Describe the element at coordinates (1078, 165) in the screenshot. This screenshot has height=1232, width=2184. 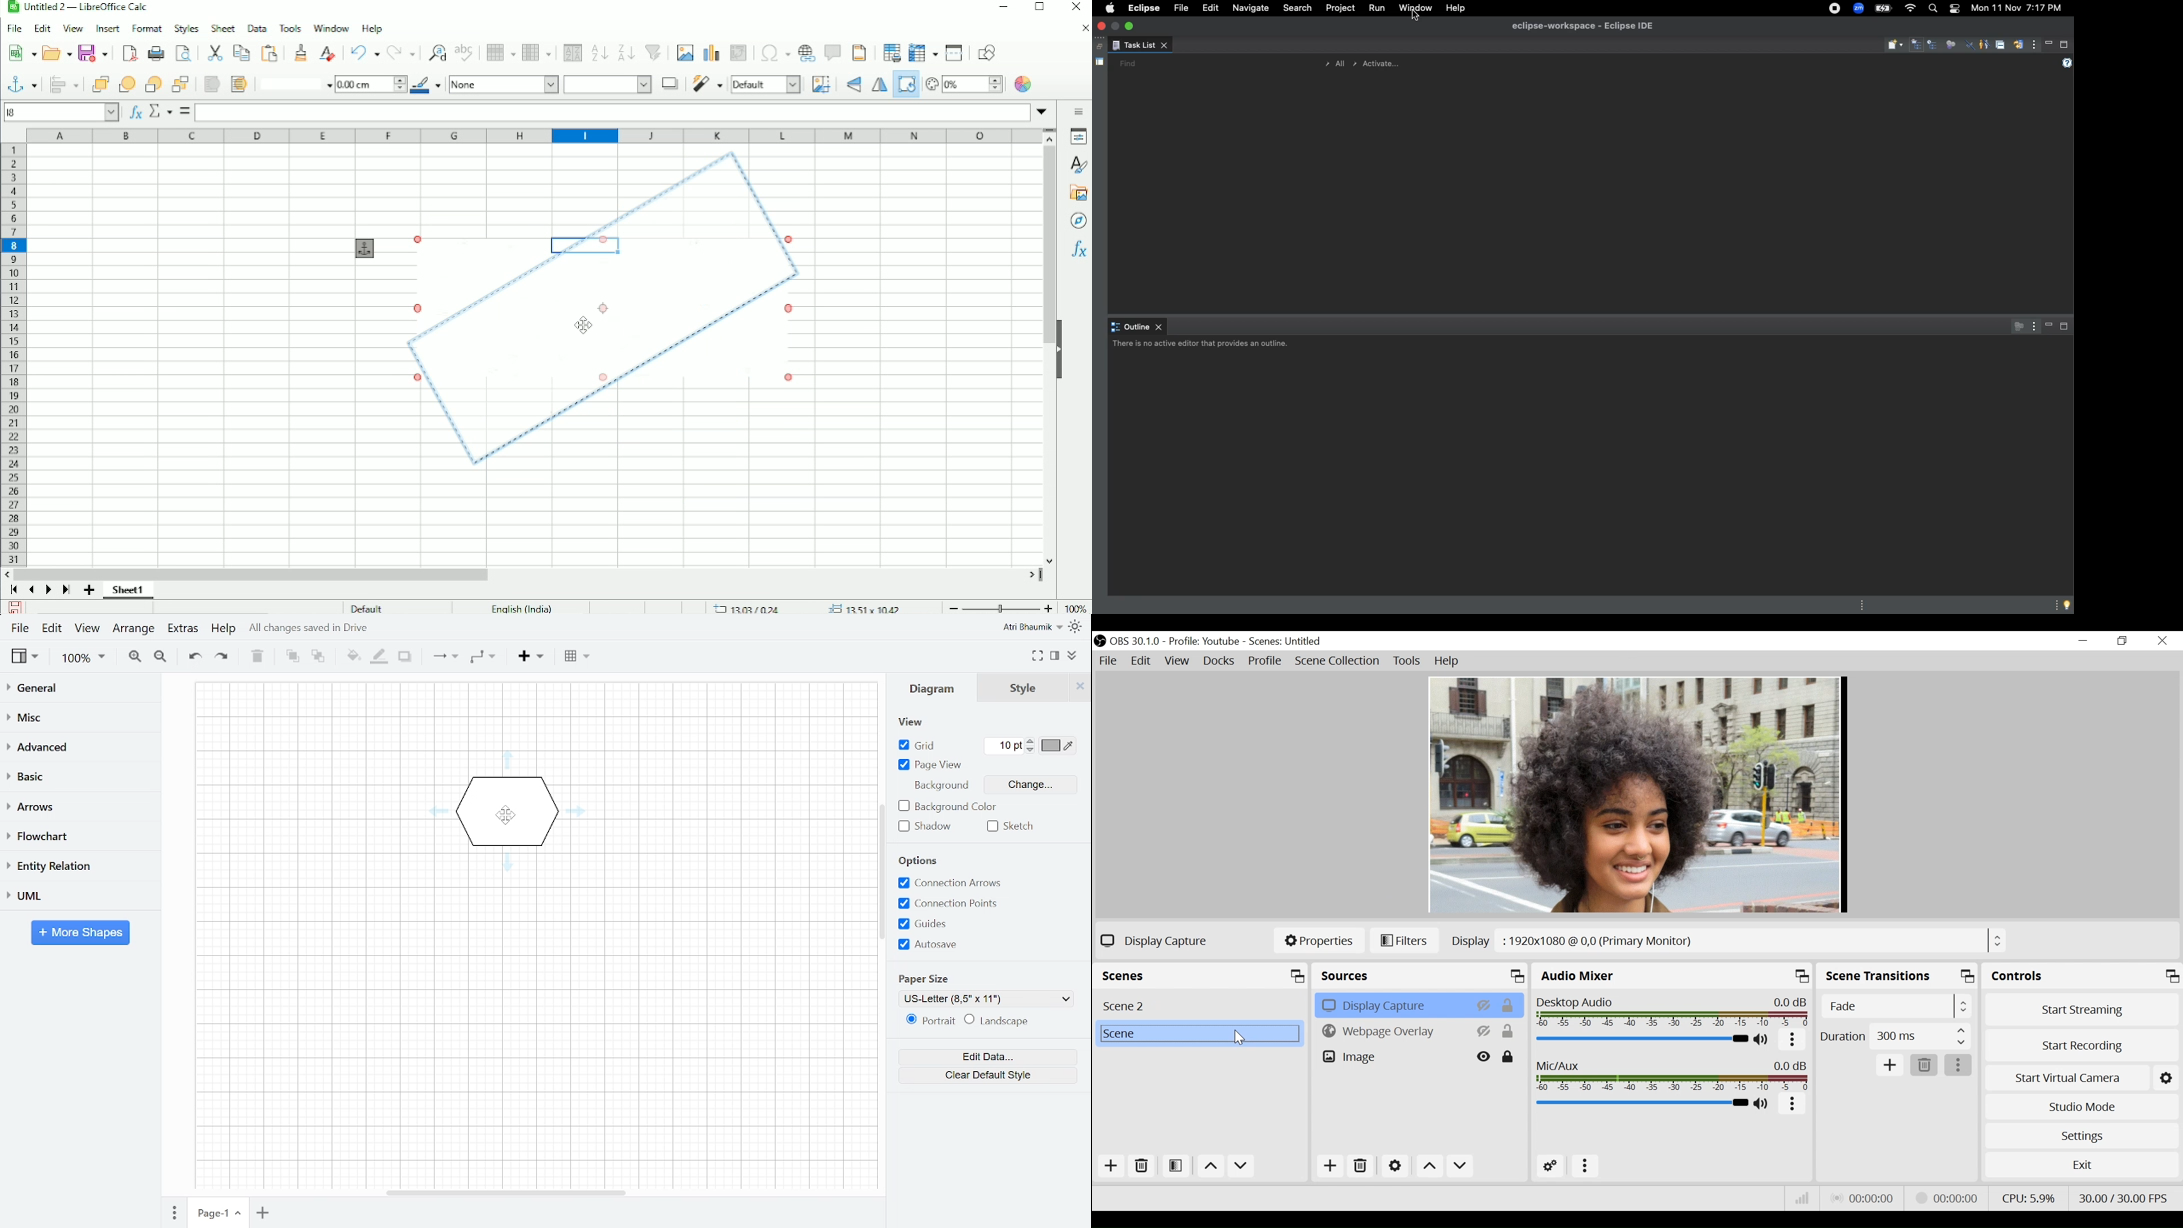
I see `Styles` at that location.